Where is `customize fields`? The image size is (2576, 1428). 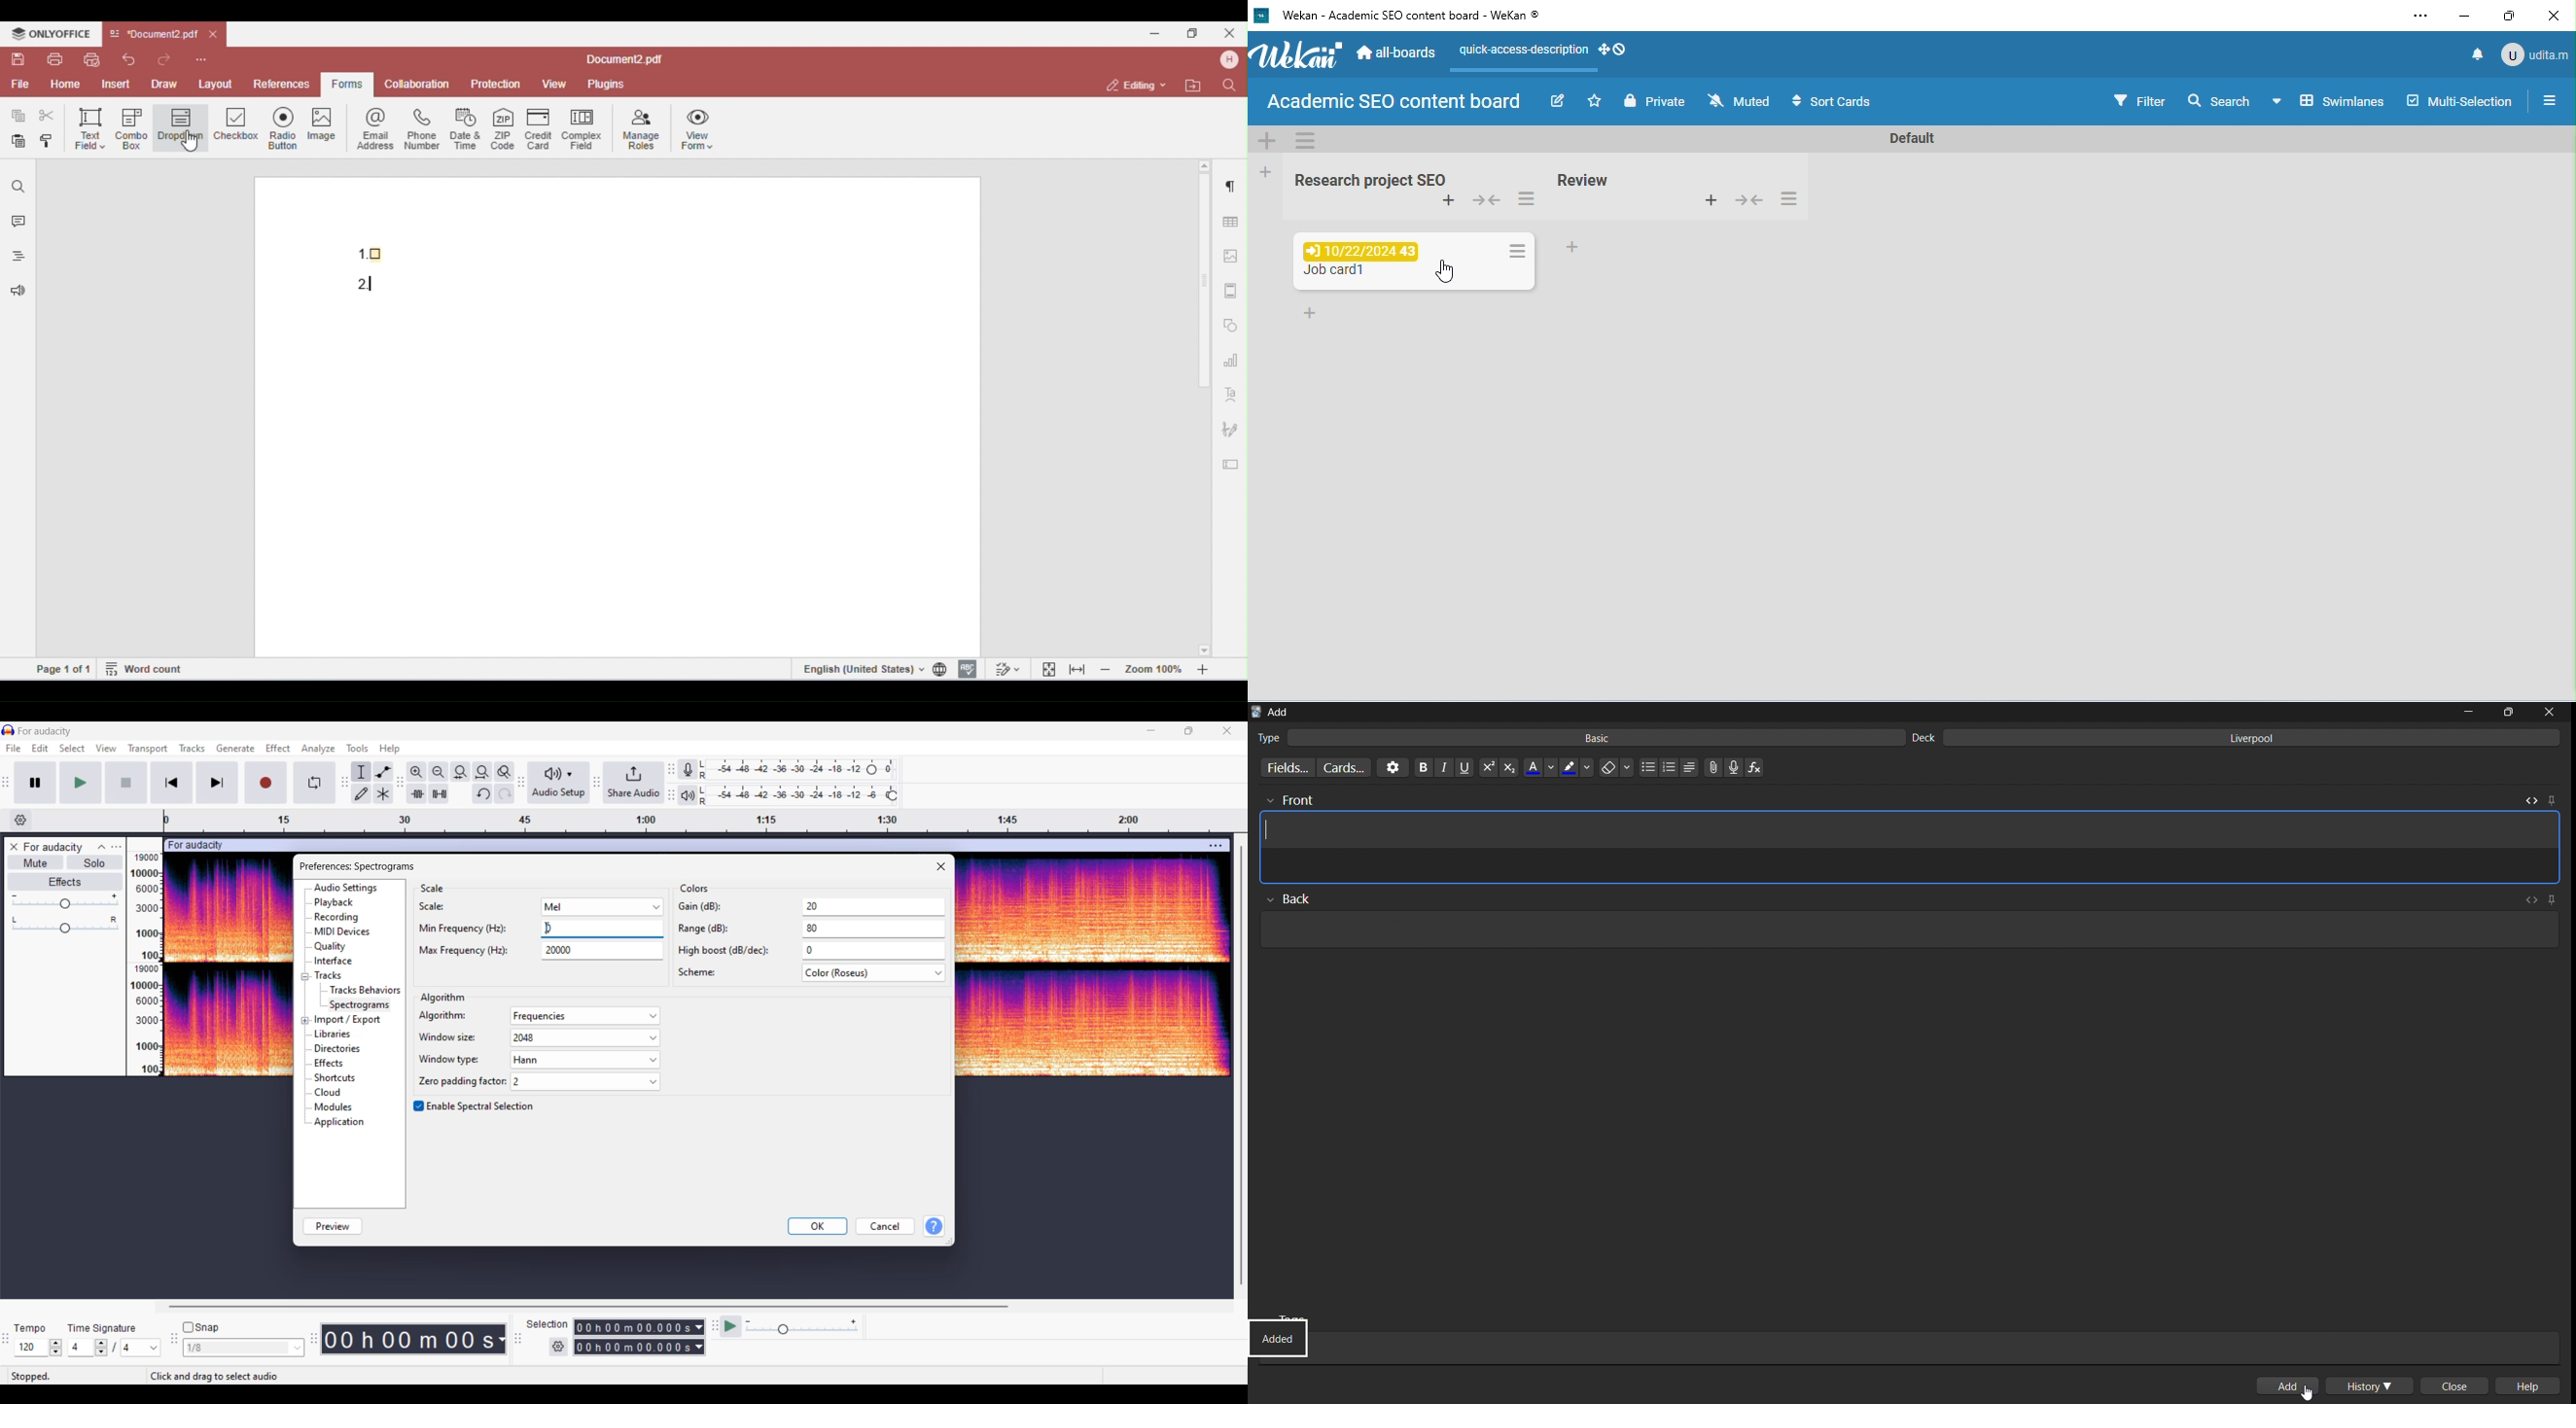 customize fields is located at coordinates (1284, 768).